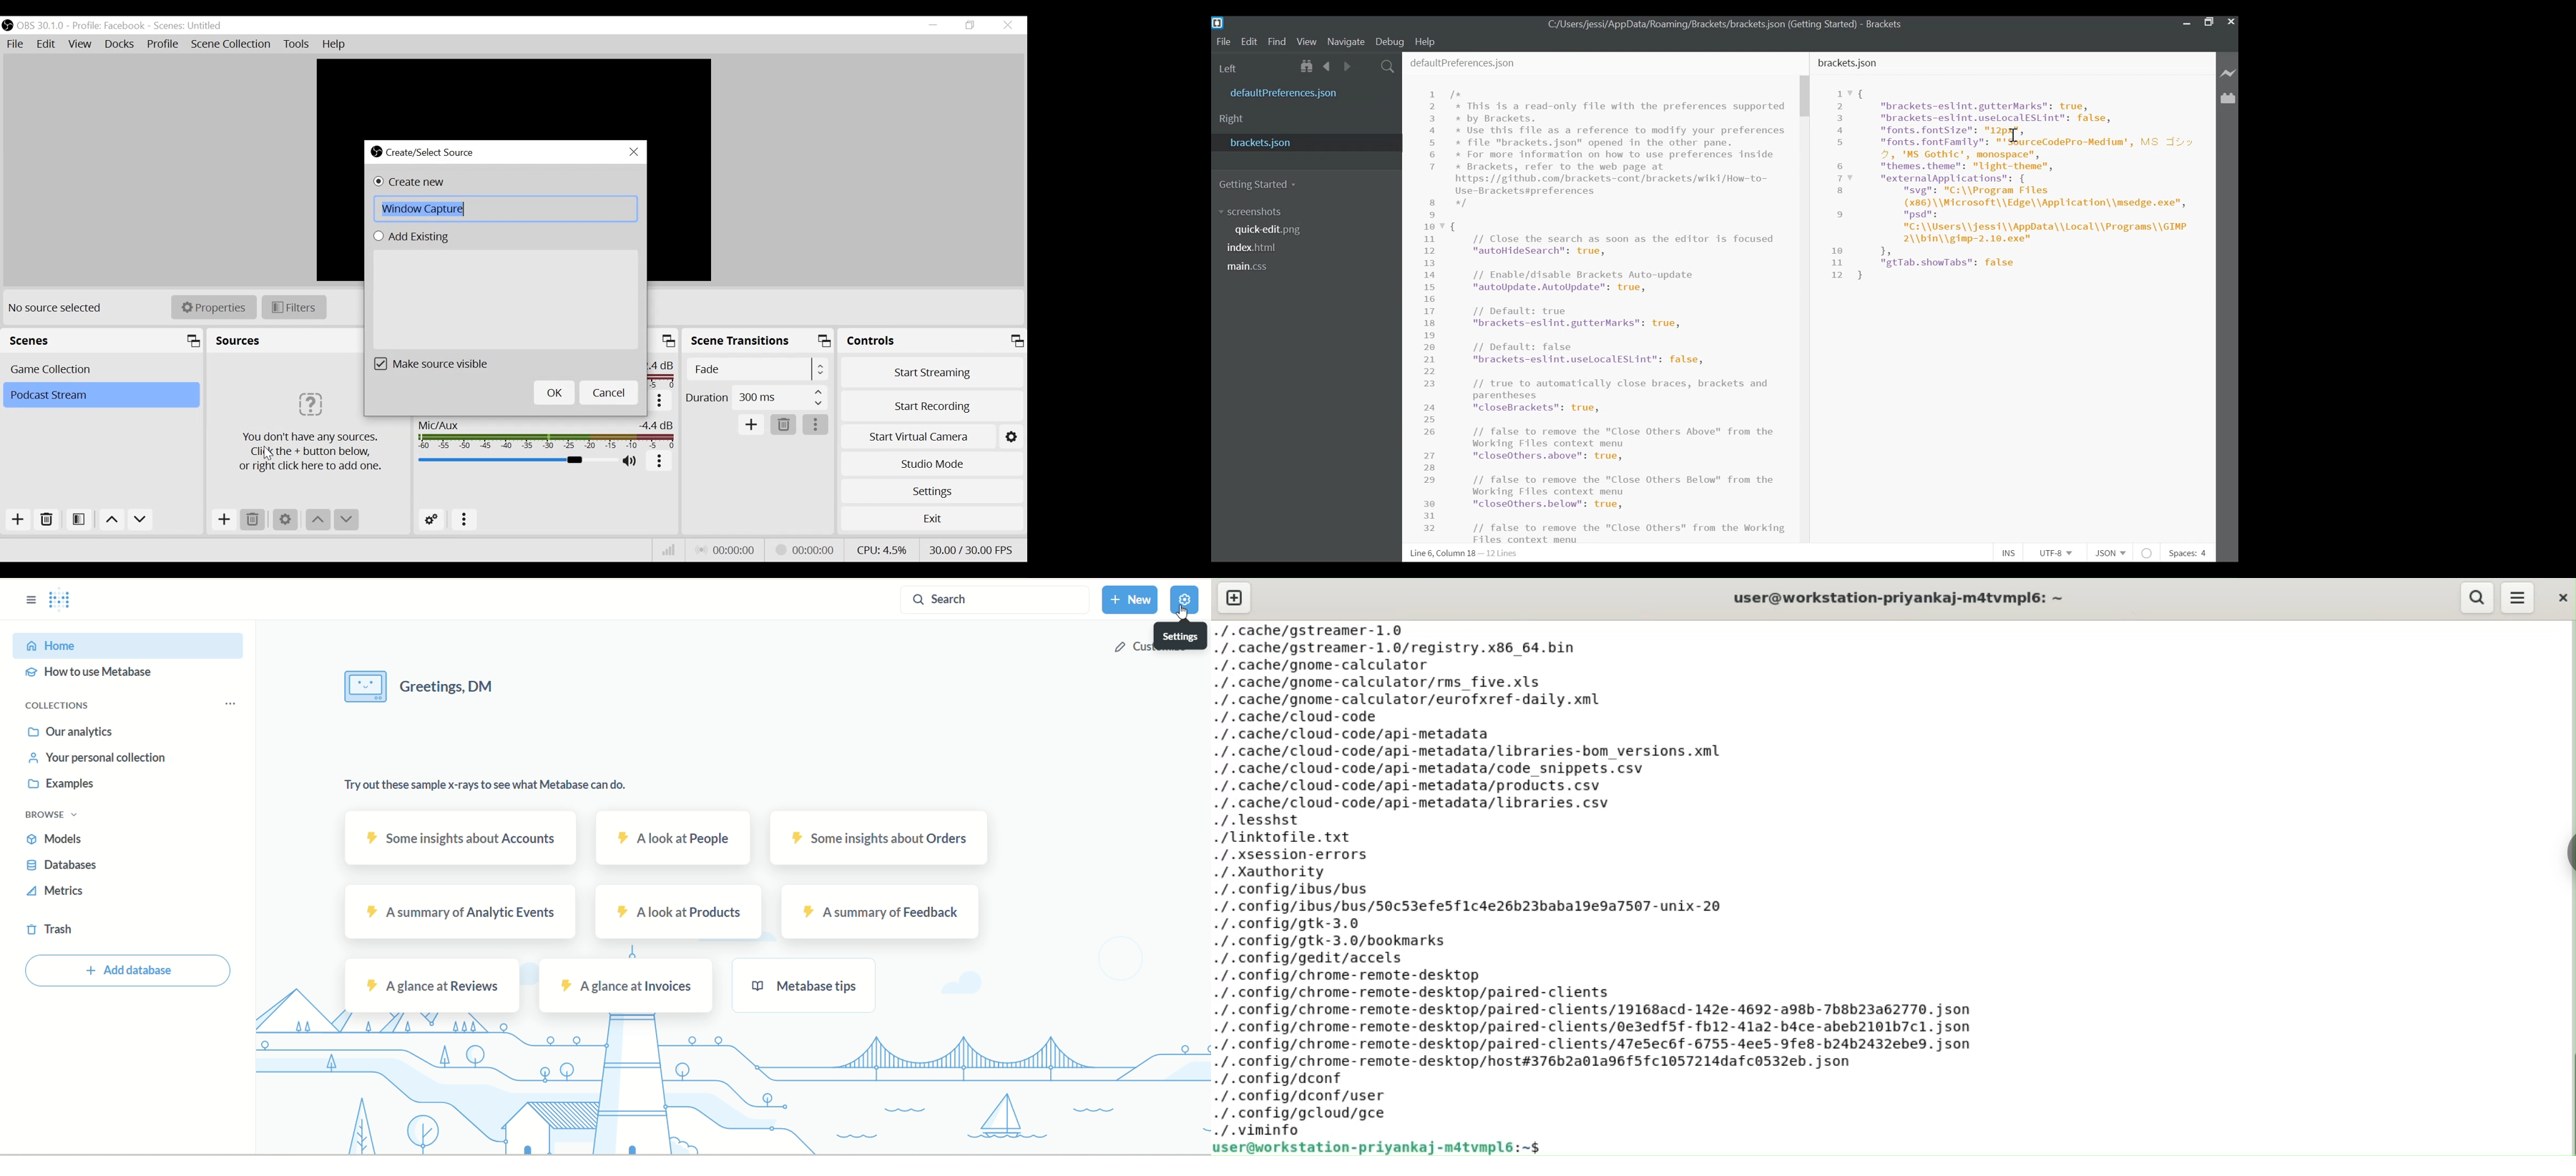 Image resolution: width=2576 pixels, height=1176 pixels. What do you see at coordinates (1327, 66) in the screenshot?
I see `Navigate Back` at bounding box center [1327, 66].